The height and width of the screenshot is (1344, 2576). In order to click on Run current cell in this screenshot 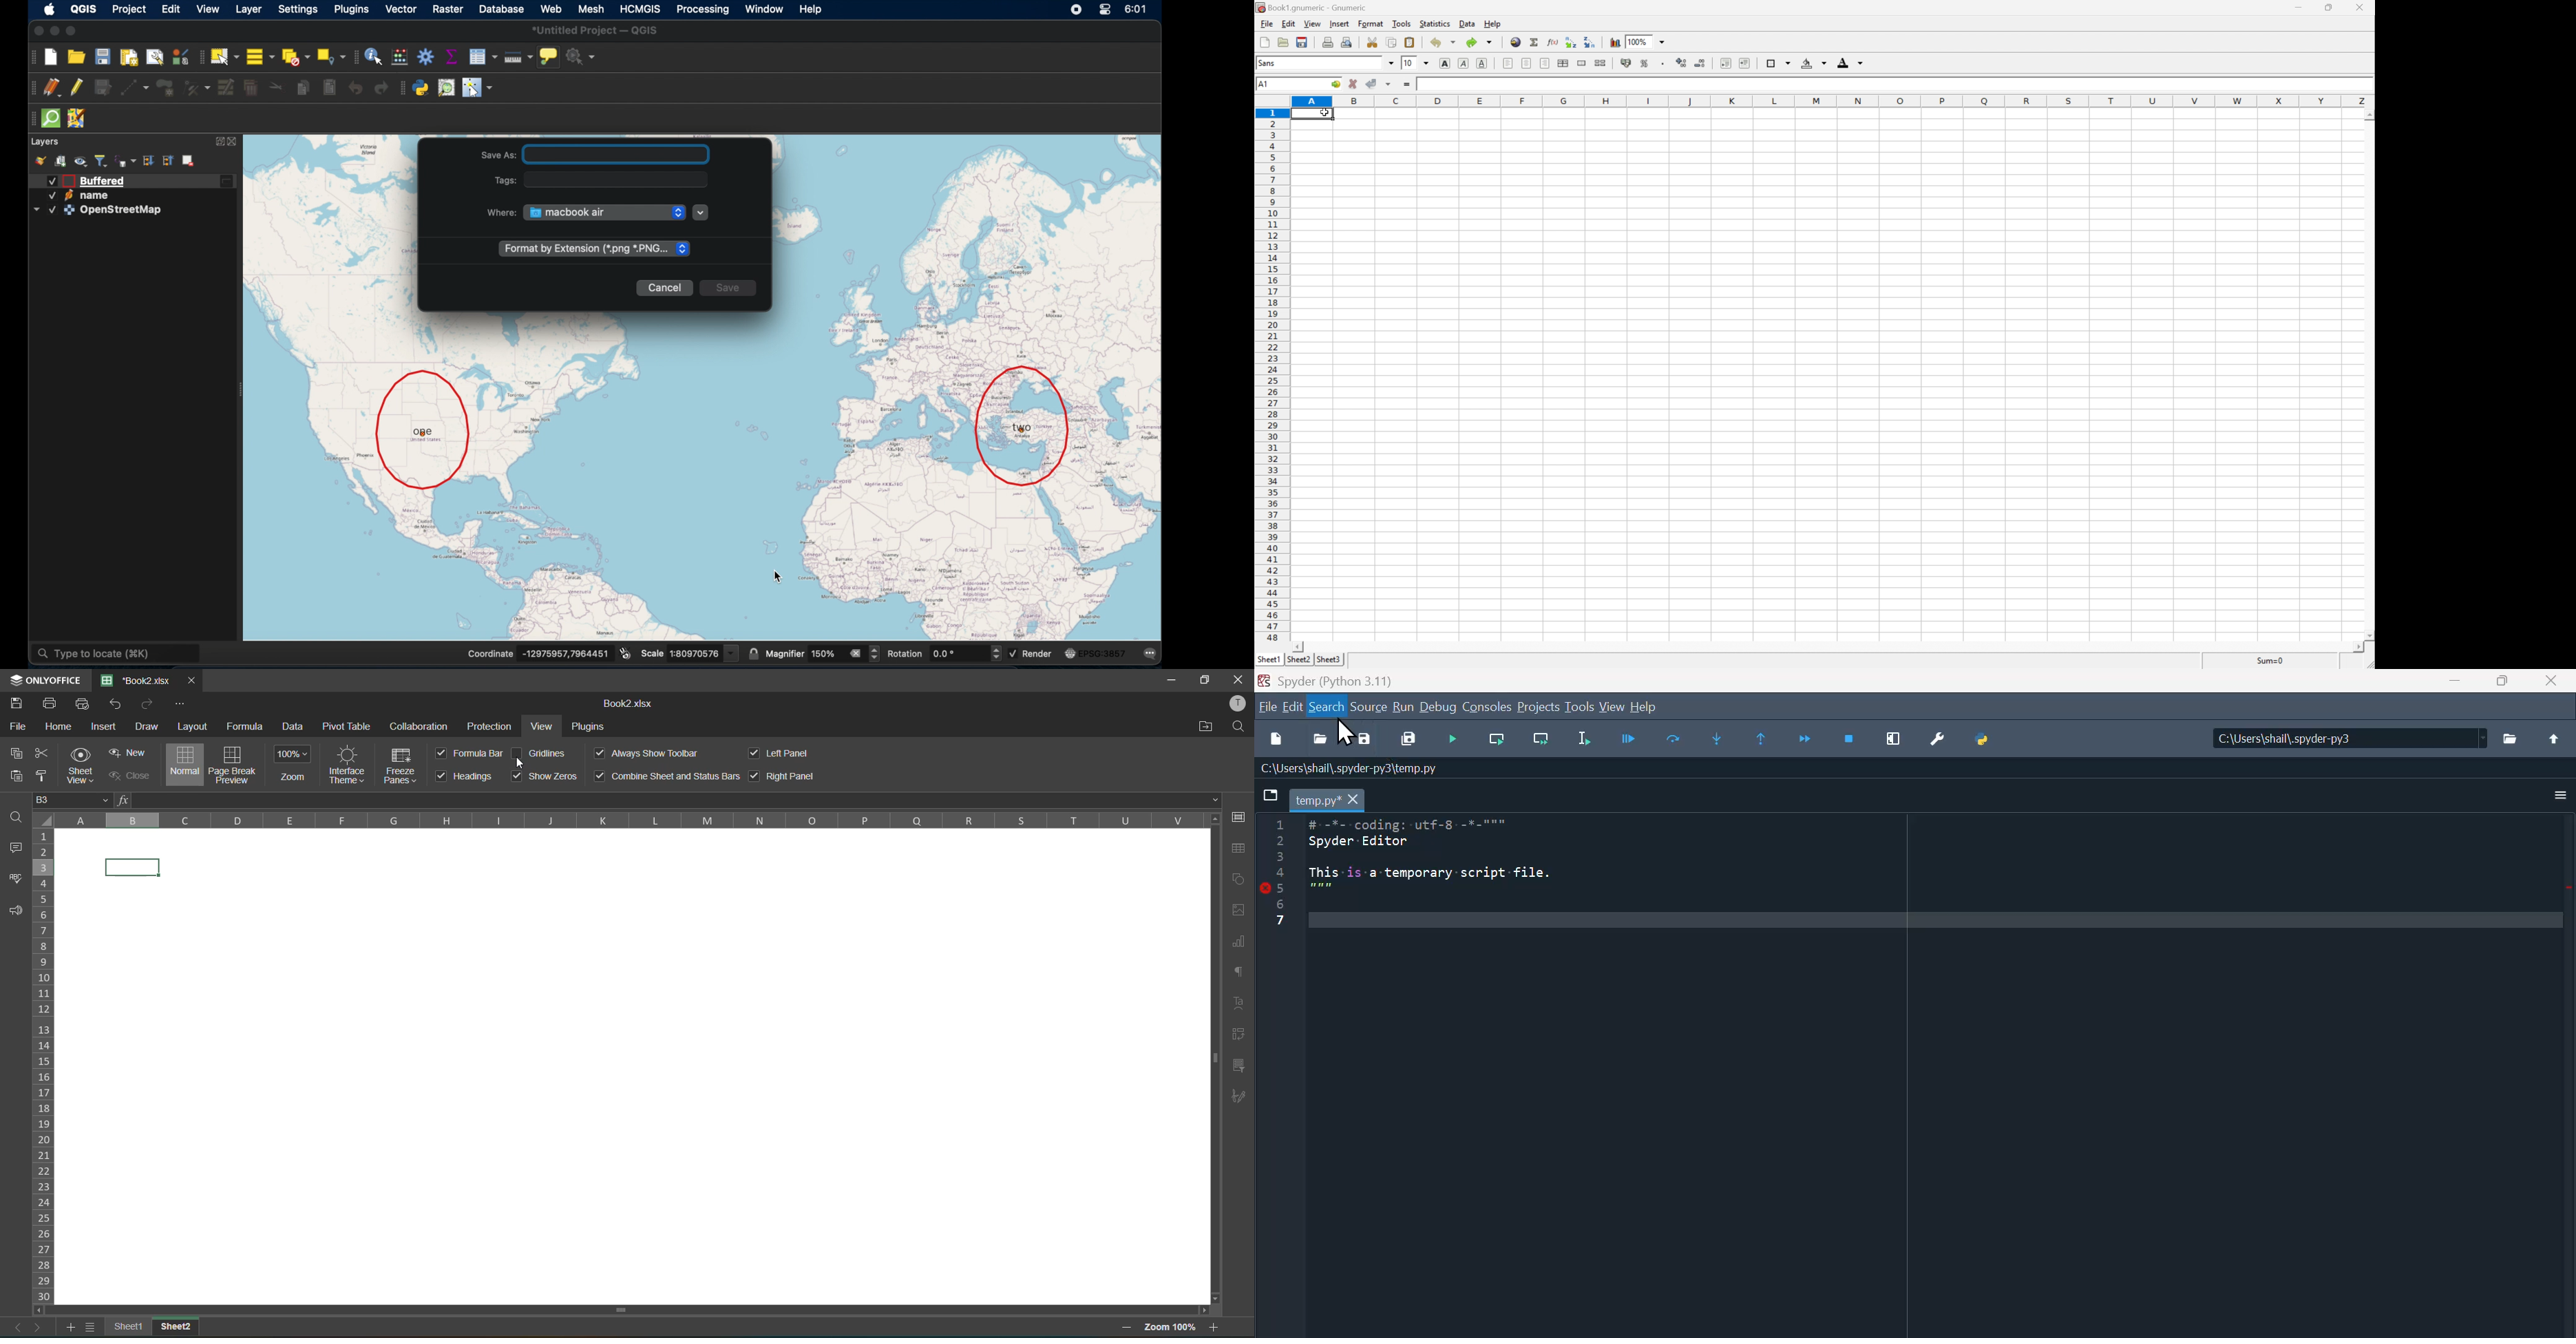, I will do `click(1499, 740)`.